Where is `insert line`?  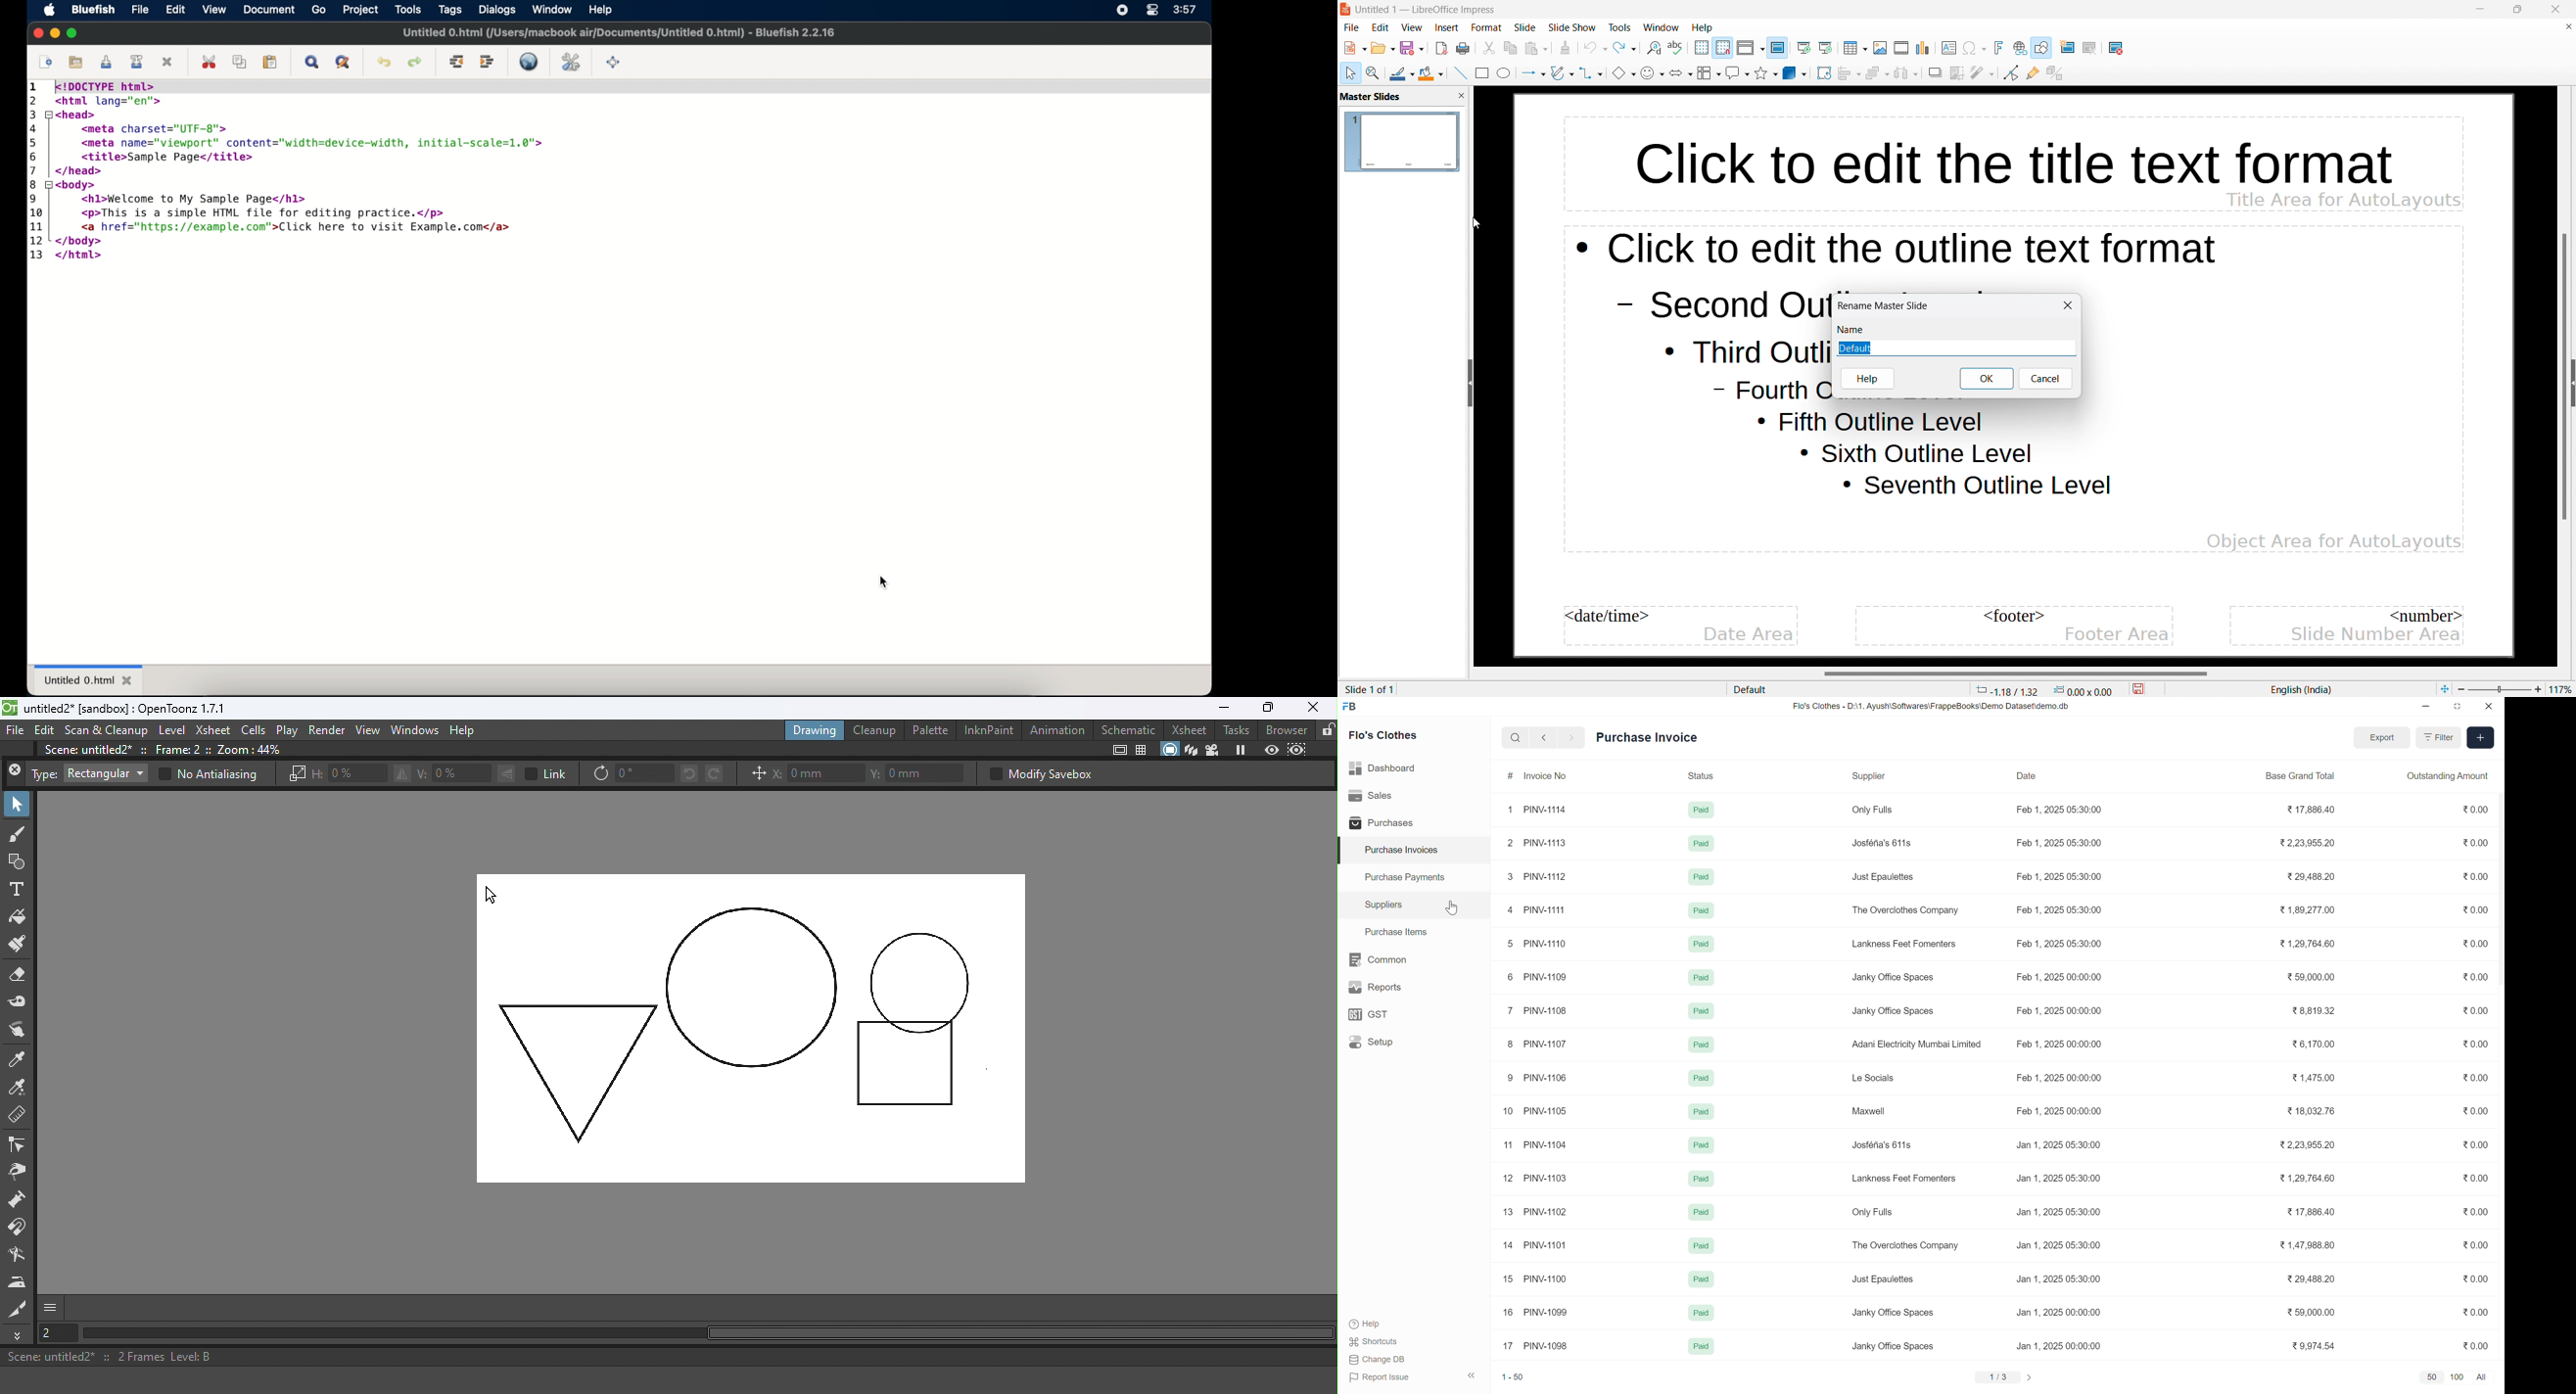
insert line is located at coordinates (1460, 72).